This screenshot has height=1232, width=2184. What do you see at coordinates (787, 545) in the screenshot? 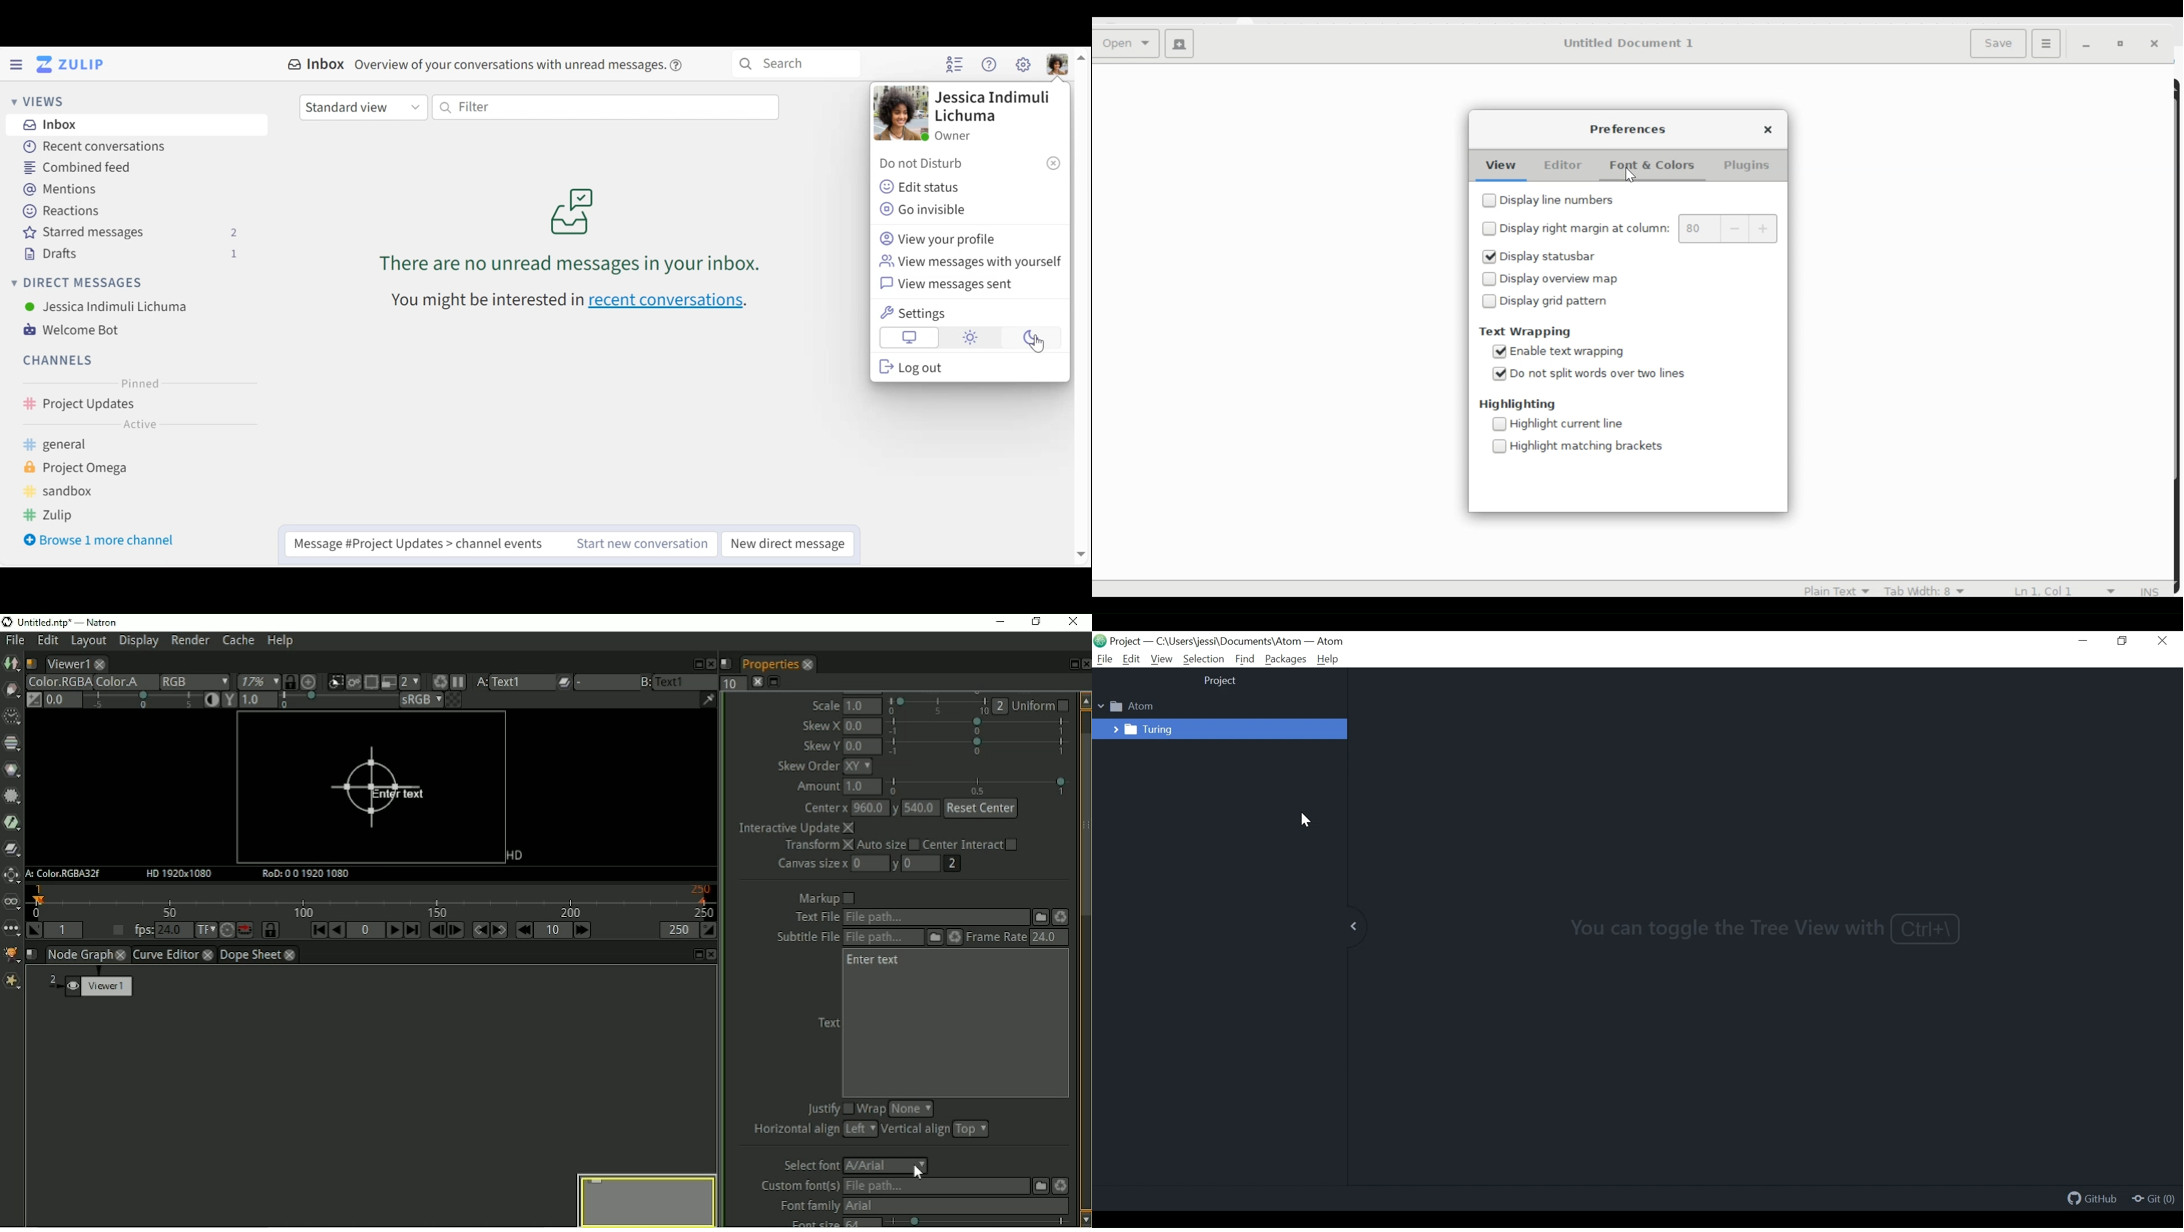
I see `New Direct message` at bounding box center [787, 545].